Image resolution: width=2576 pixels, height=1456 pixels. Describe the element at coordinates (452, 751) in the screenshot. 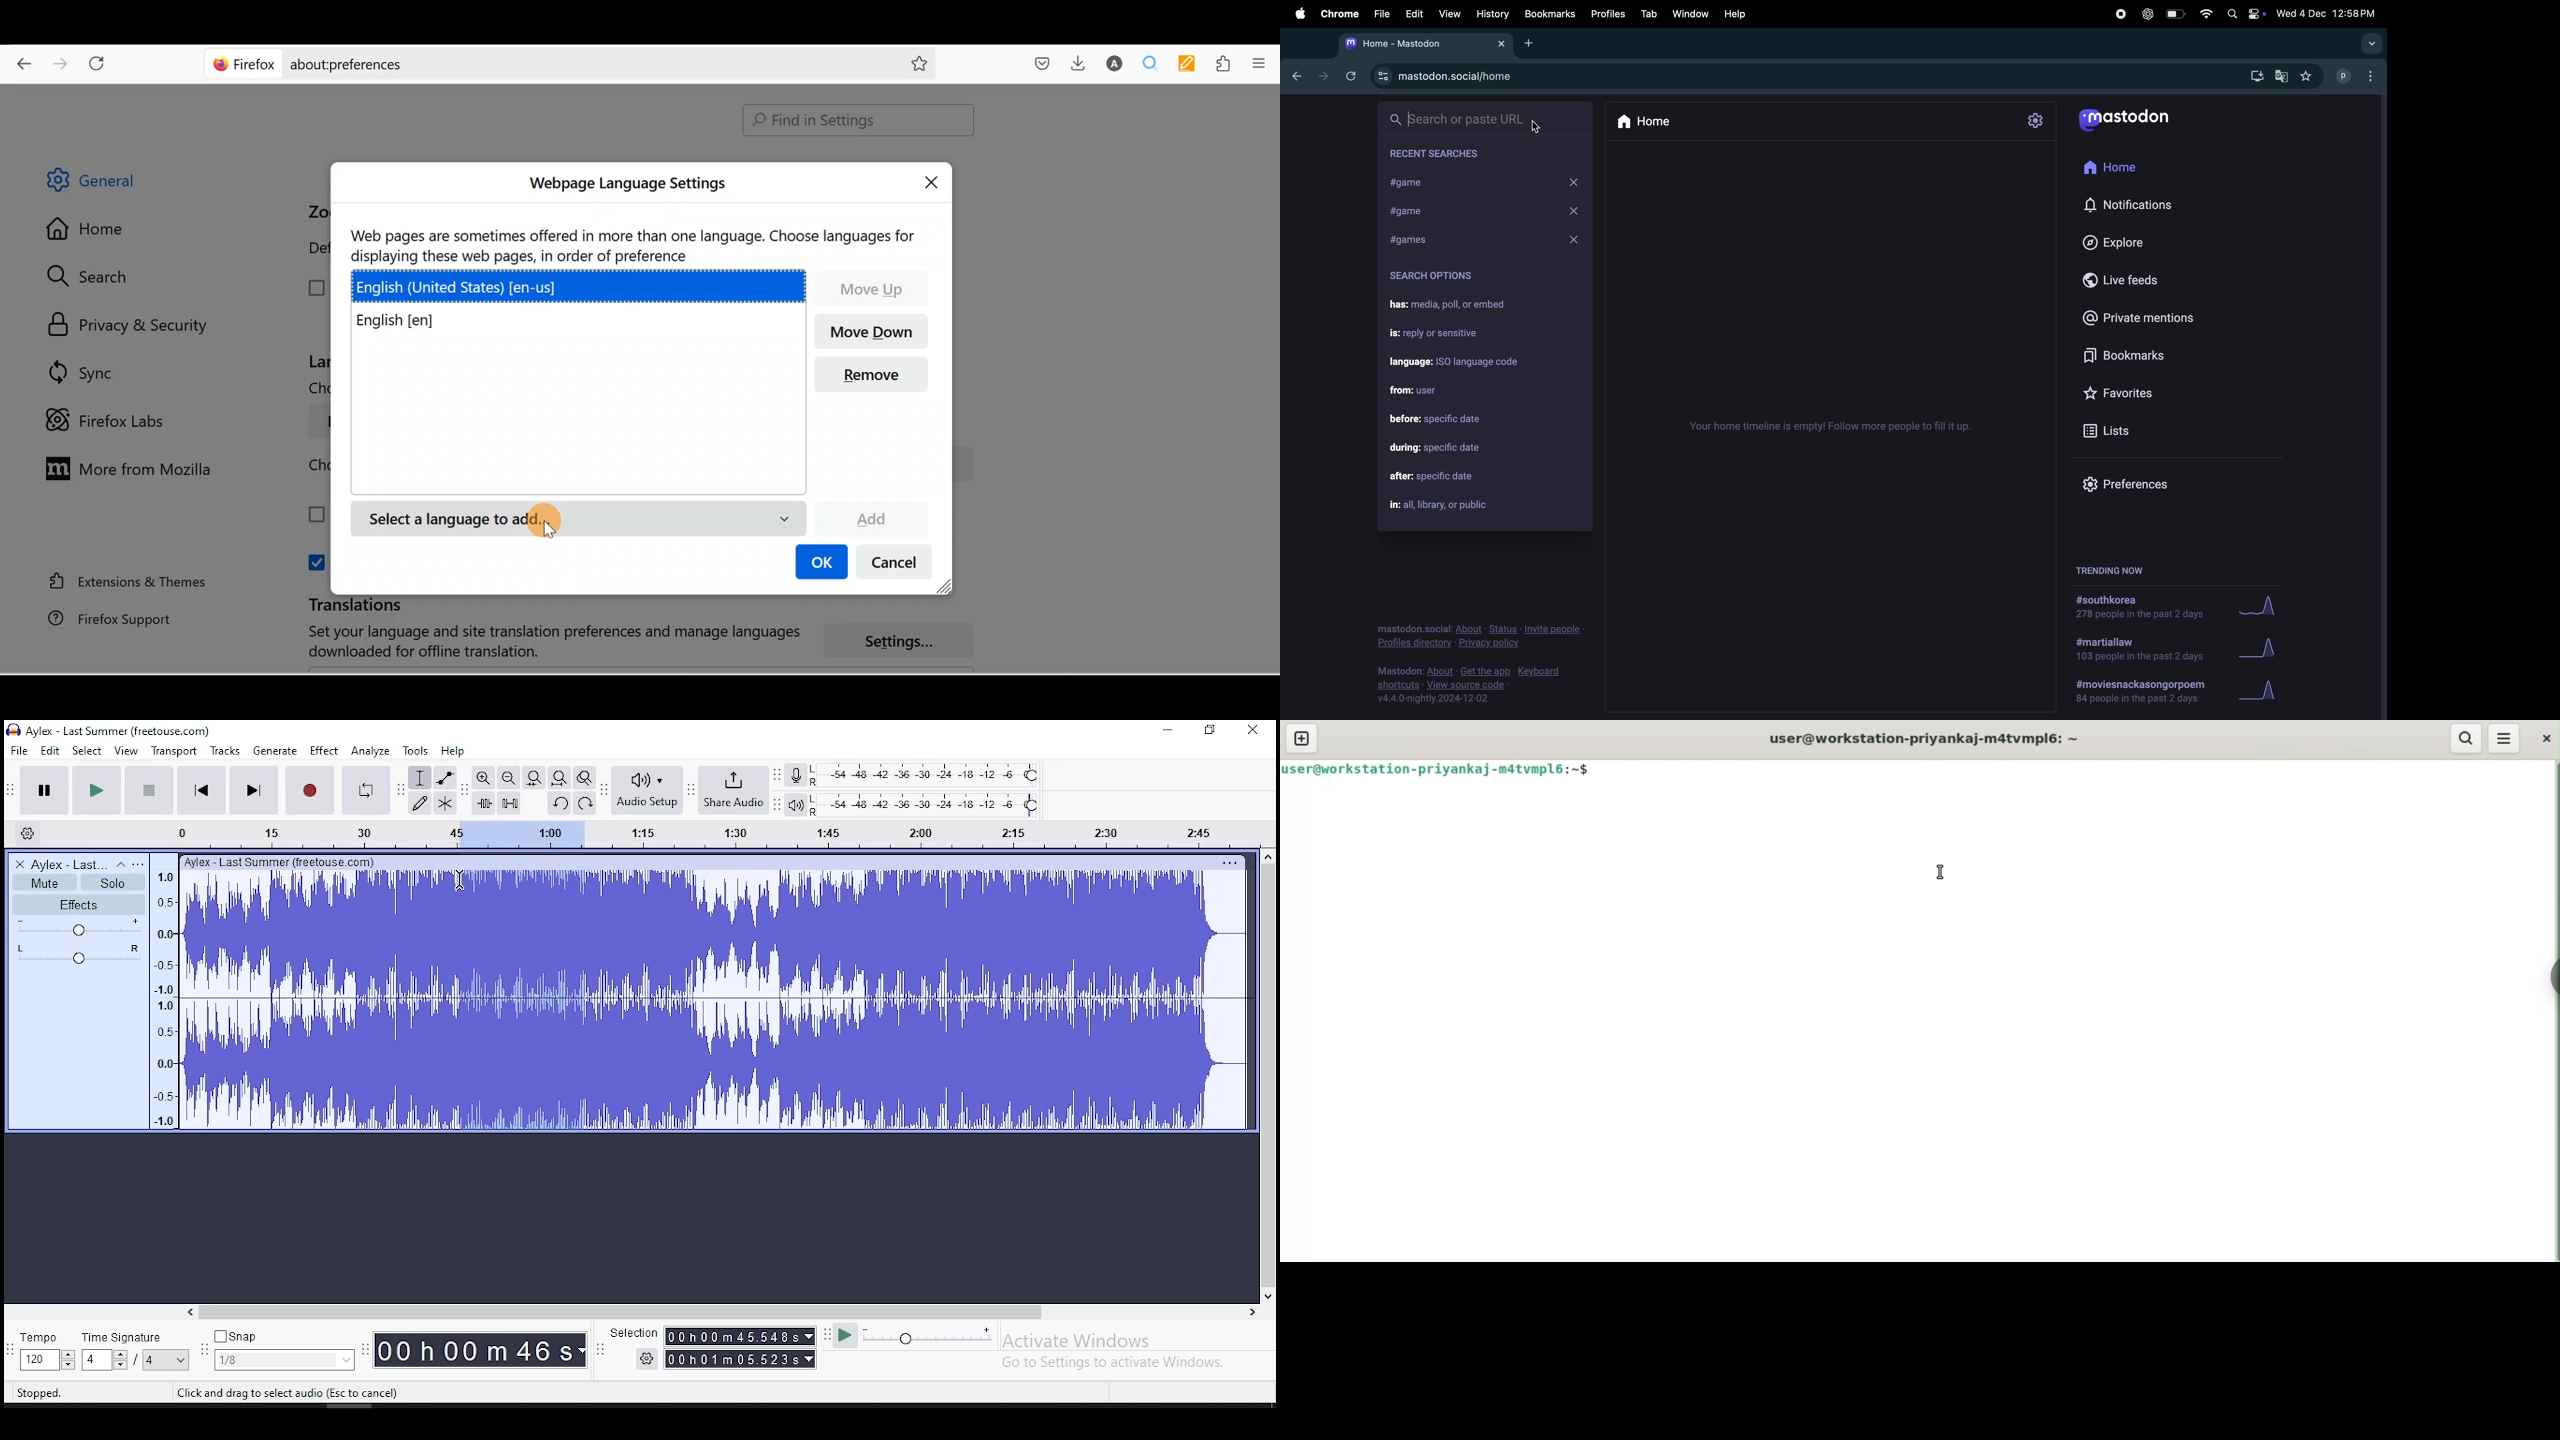

I see `help` at that location.